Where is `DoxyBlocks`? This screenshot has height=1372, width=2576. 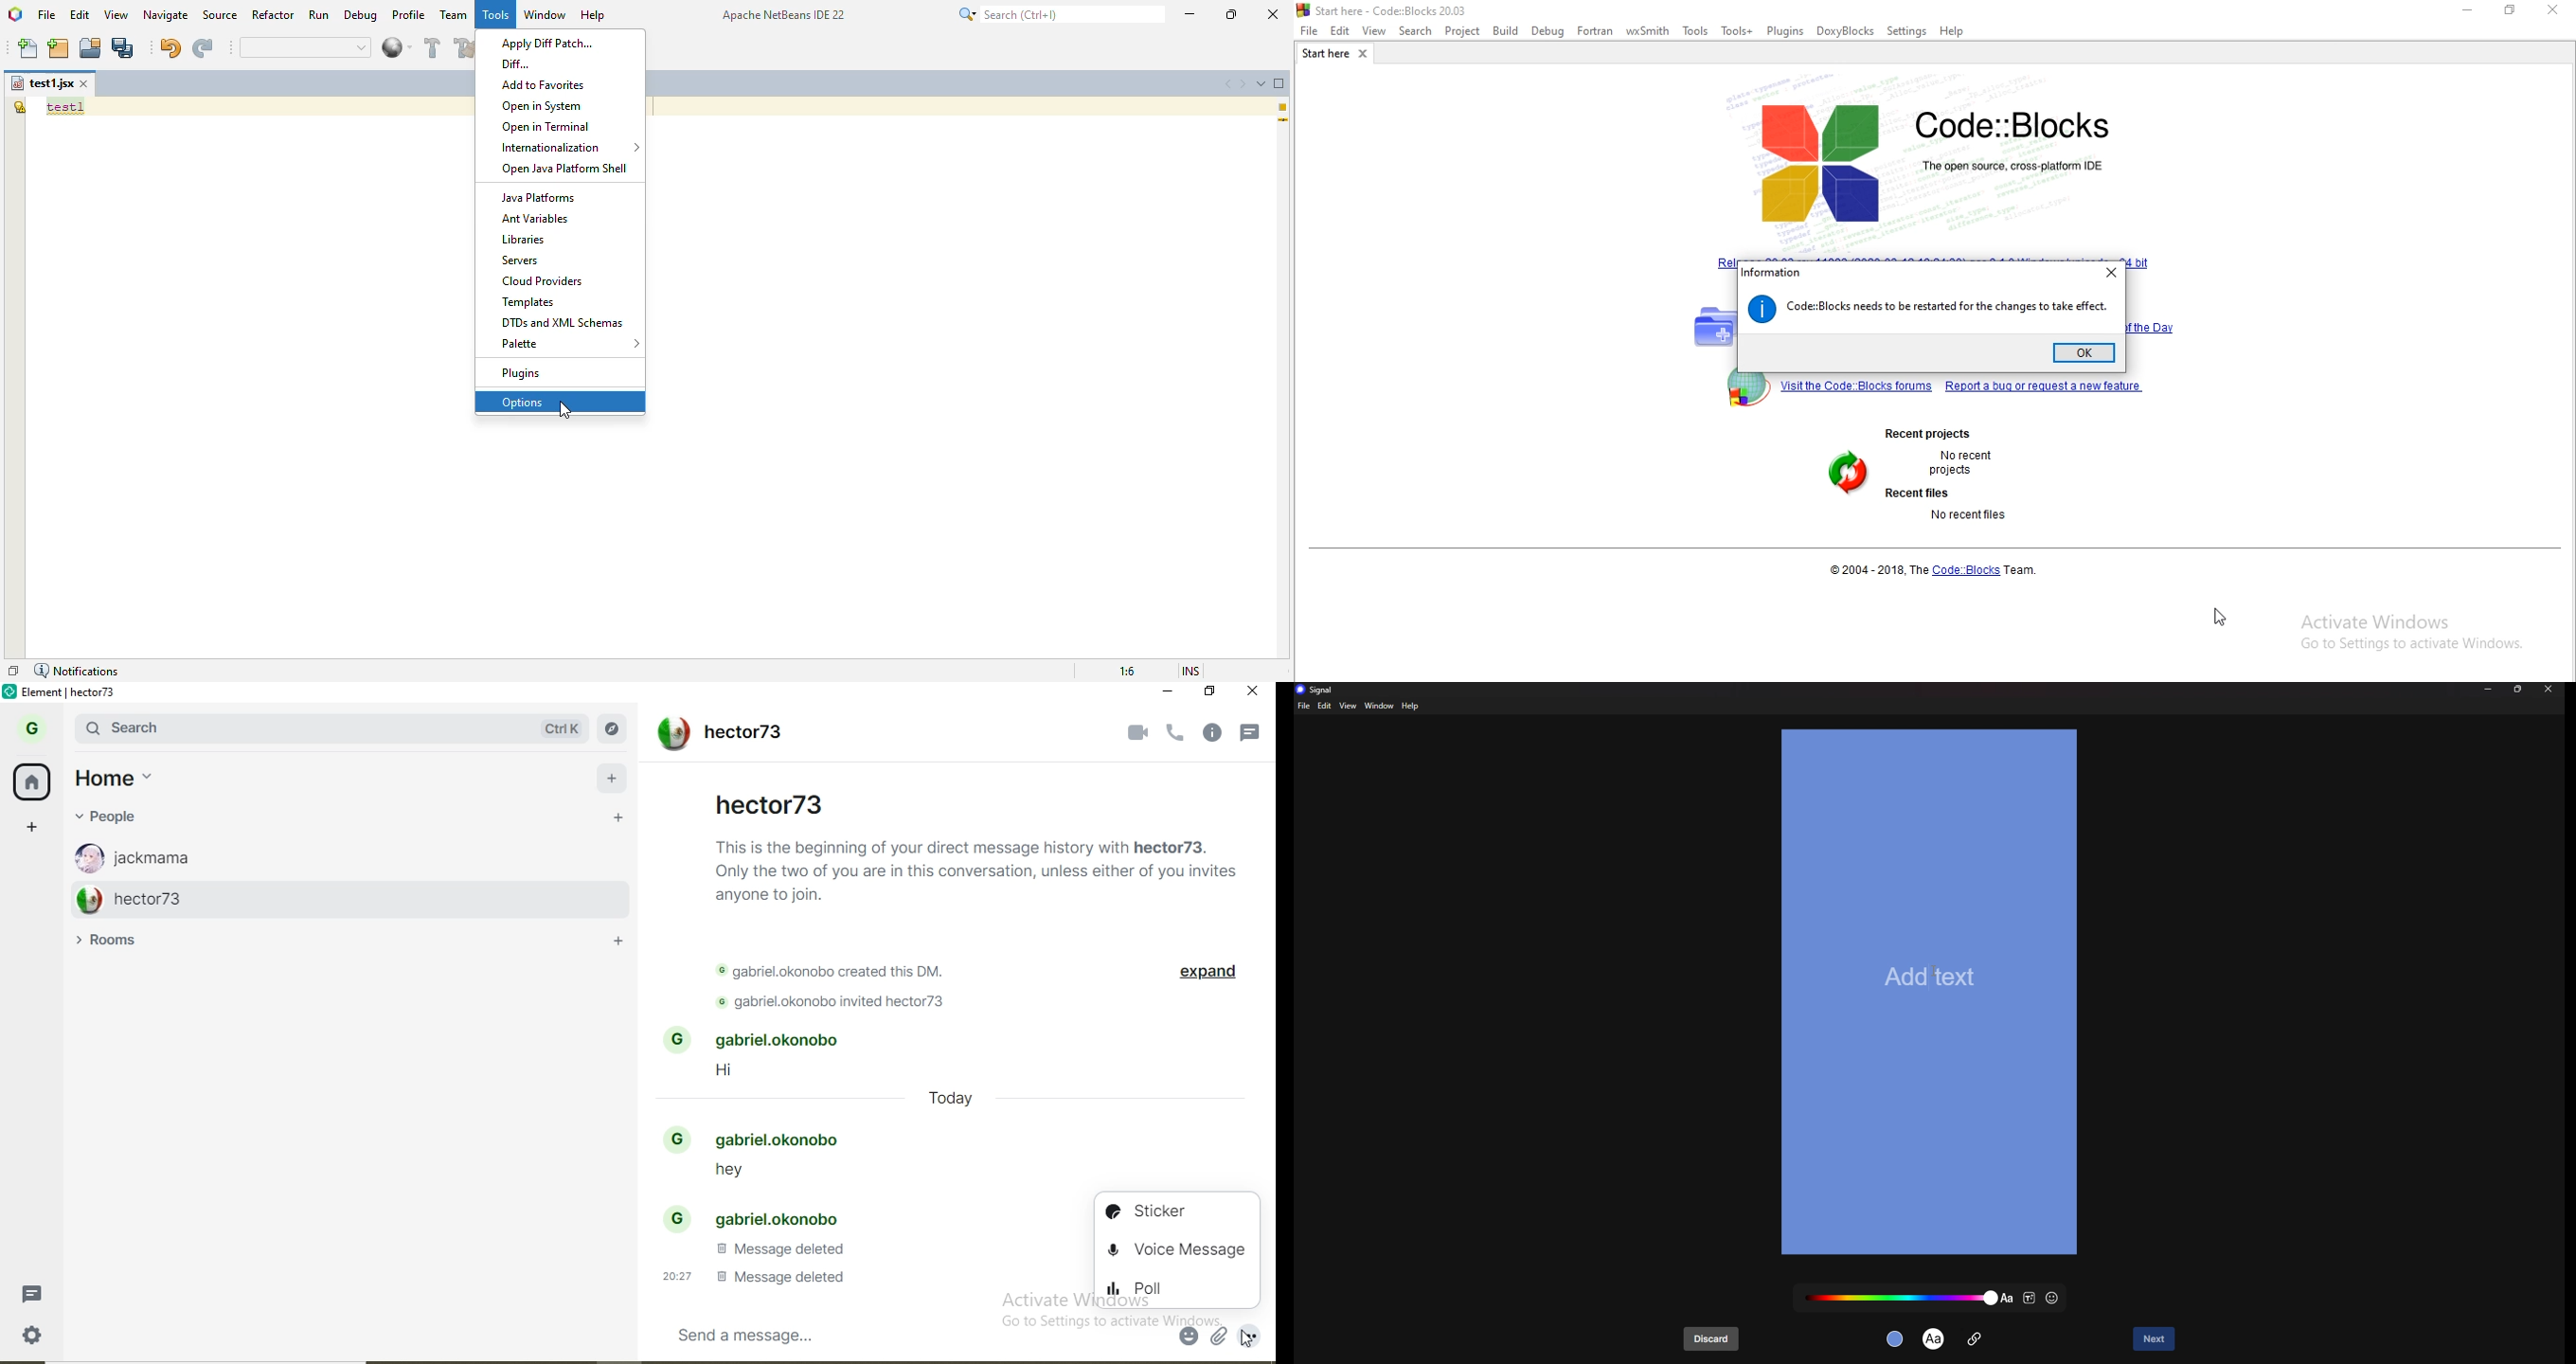 DoxyBlocks is located at coordinates (1847, 32).